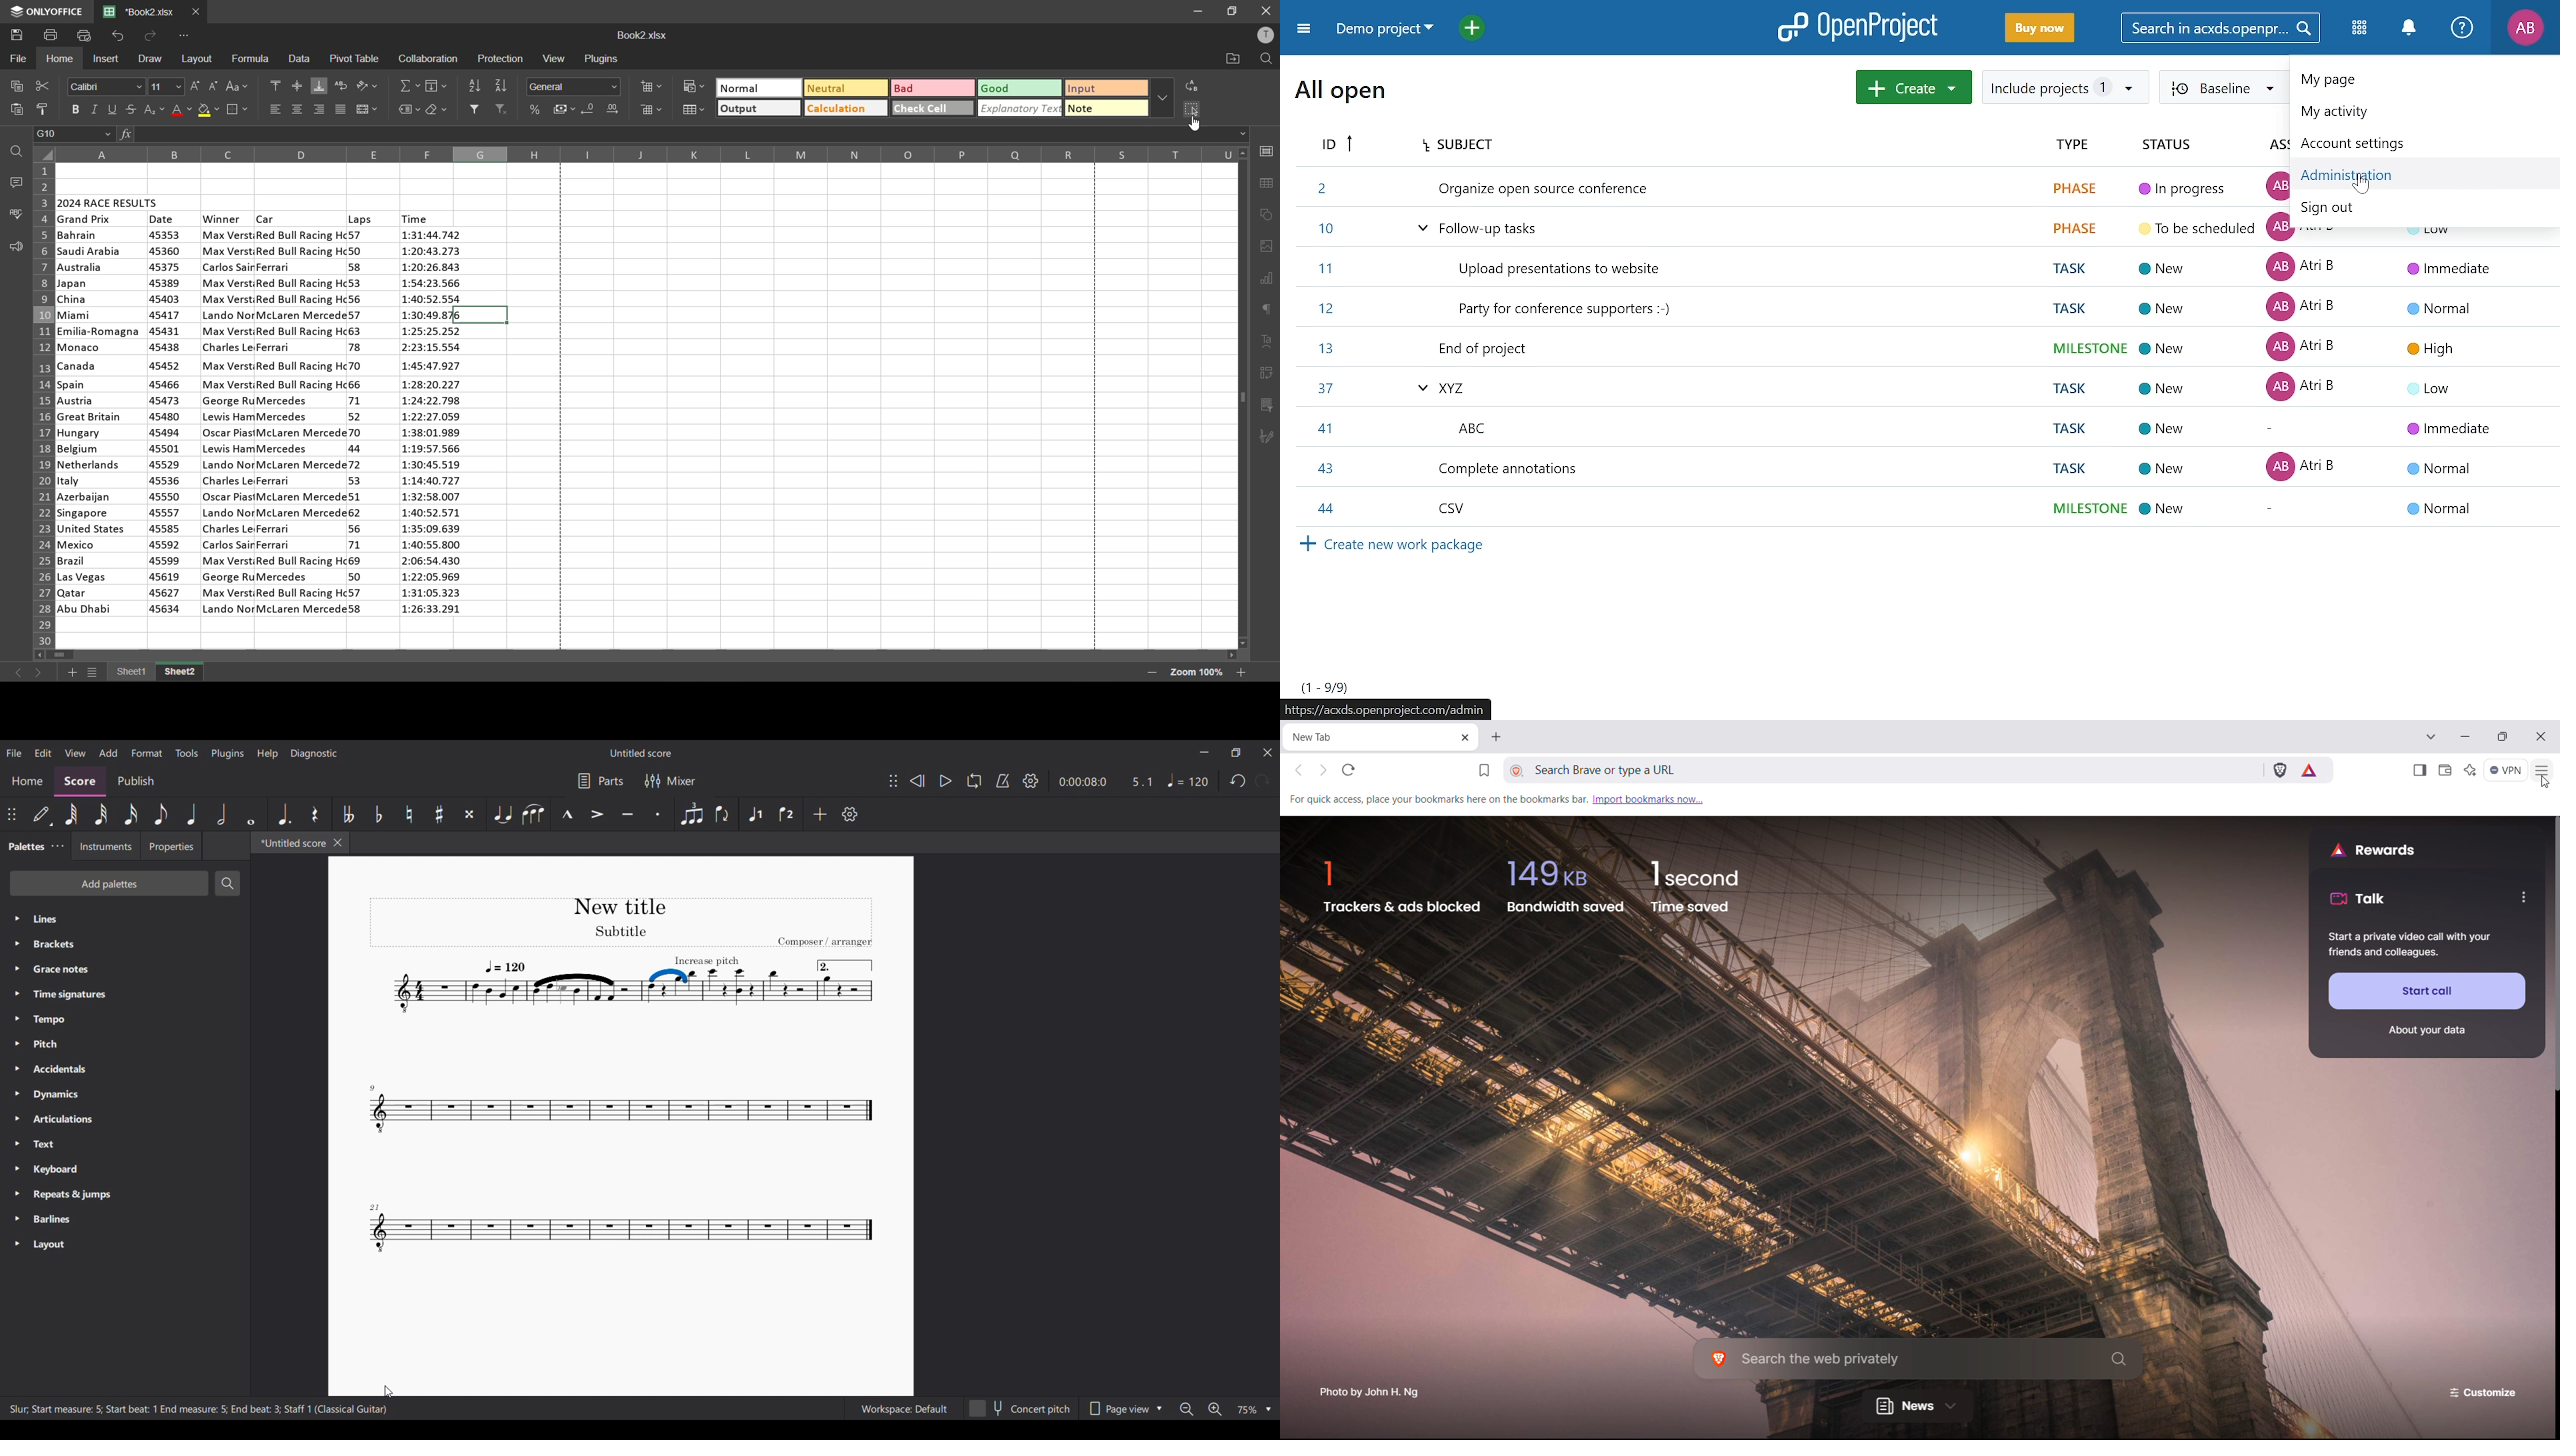 The height and width of the screenshot is (1456, 2576). I want to click on slicer, so click(1267, 406).